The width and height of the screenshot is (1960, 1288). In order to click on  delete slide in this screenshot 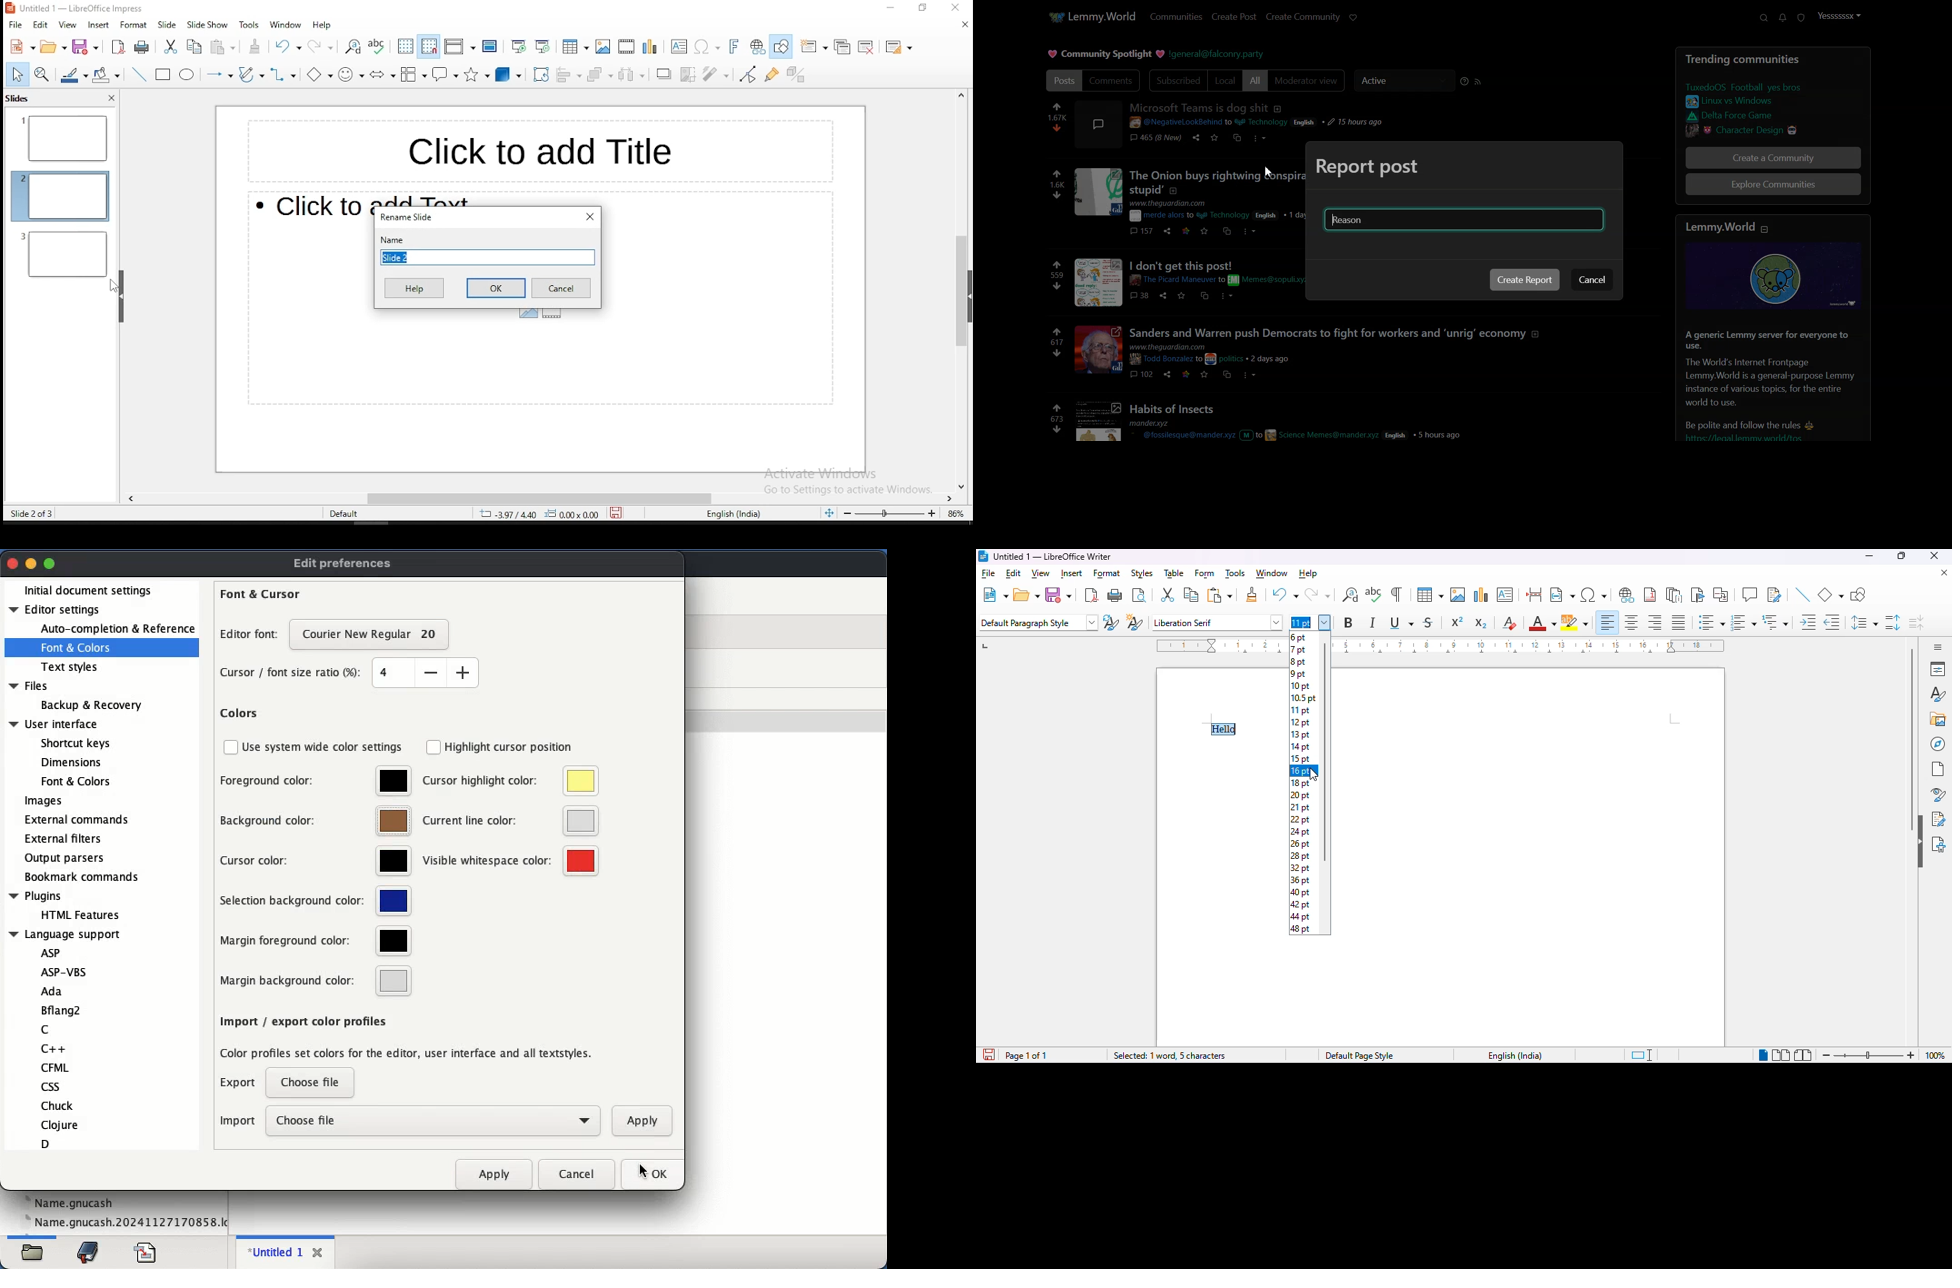, I will do `click(866, 47)`.